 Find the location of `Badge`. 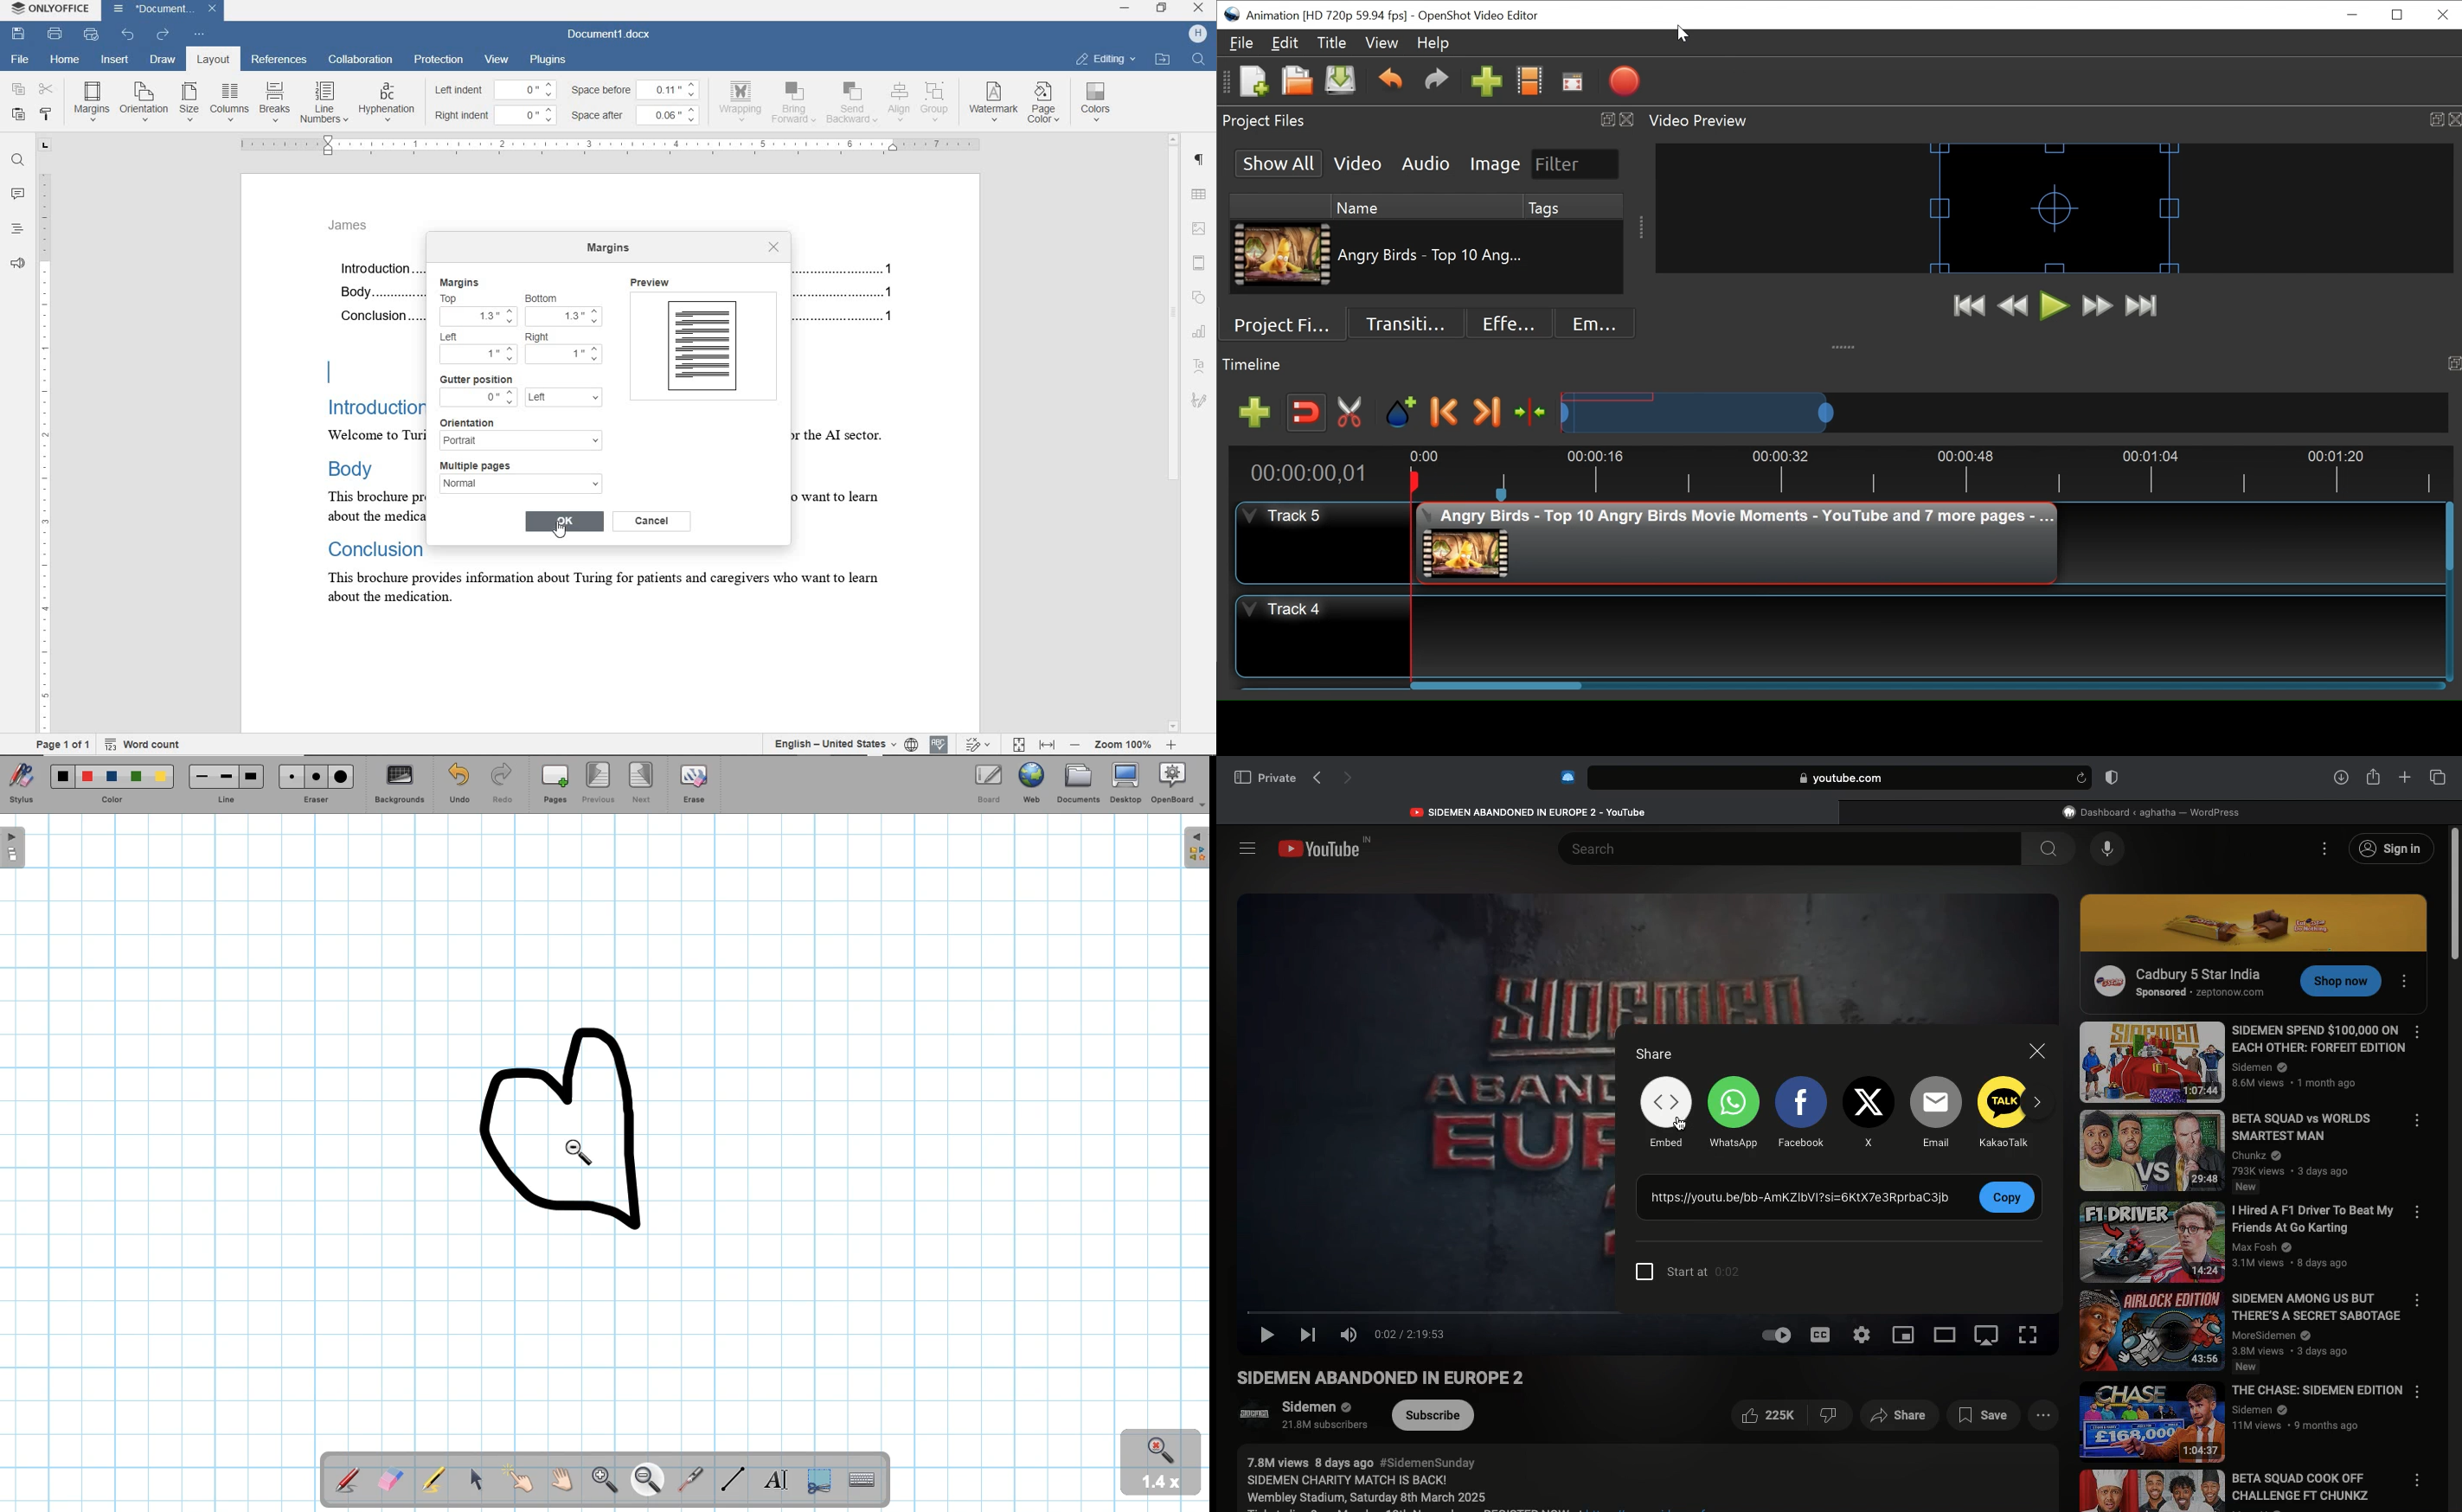

Badge is located at coordinates (2109, 778).